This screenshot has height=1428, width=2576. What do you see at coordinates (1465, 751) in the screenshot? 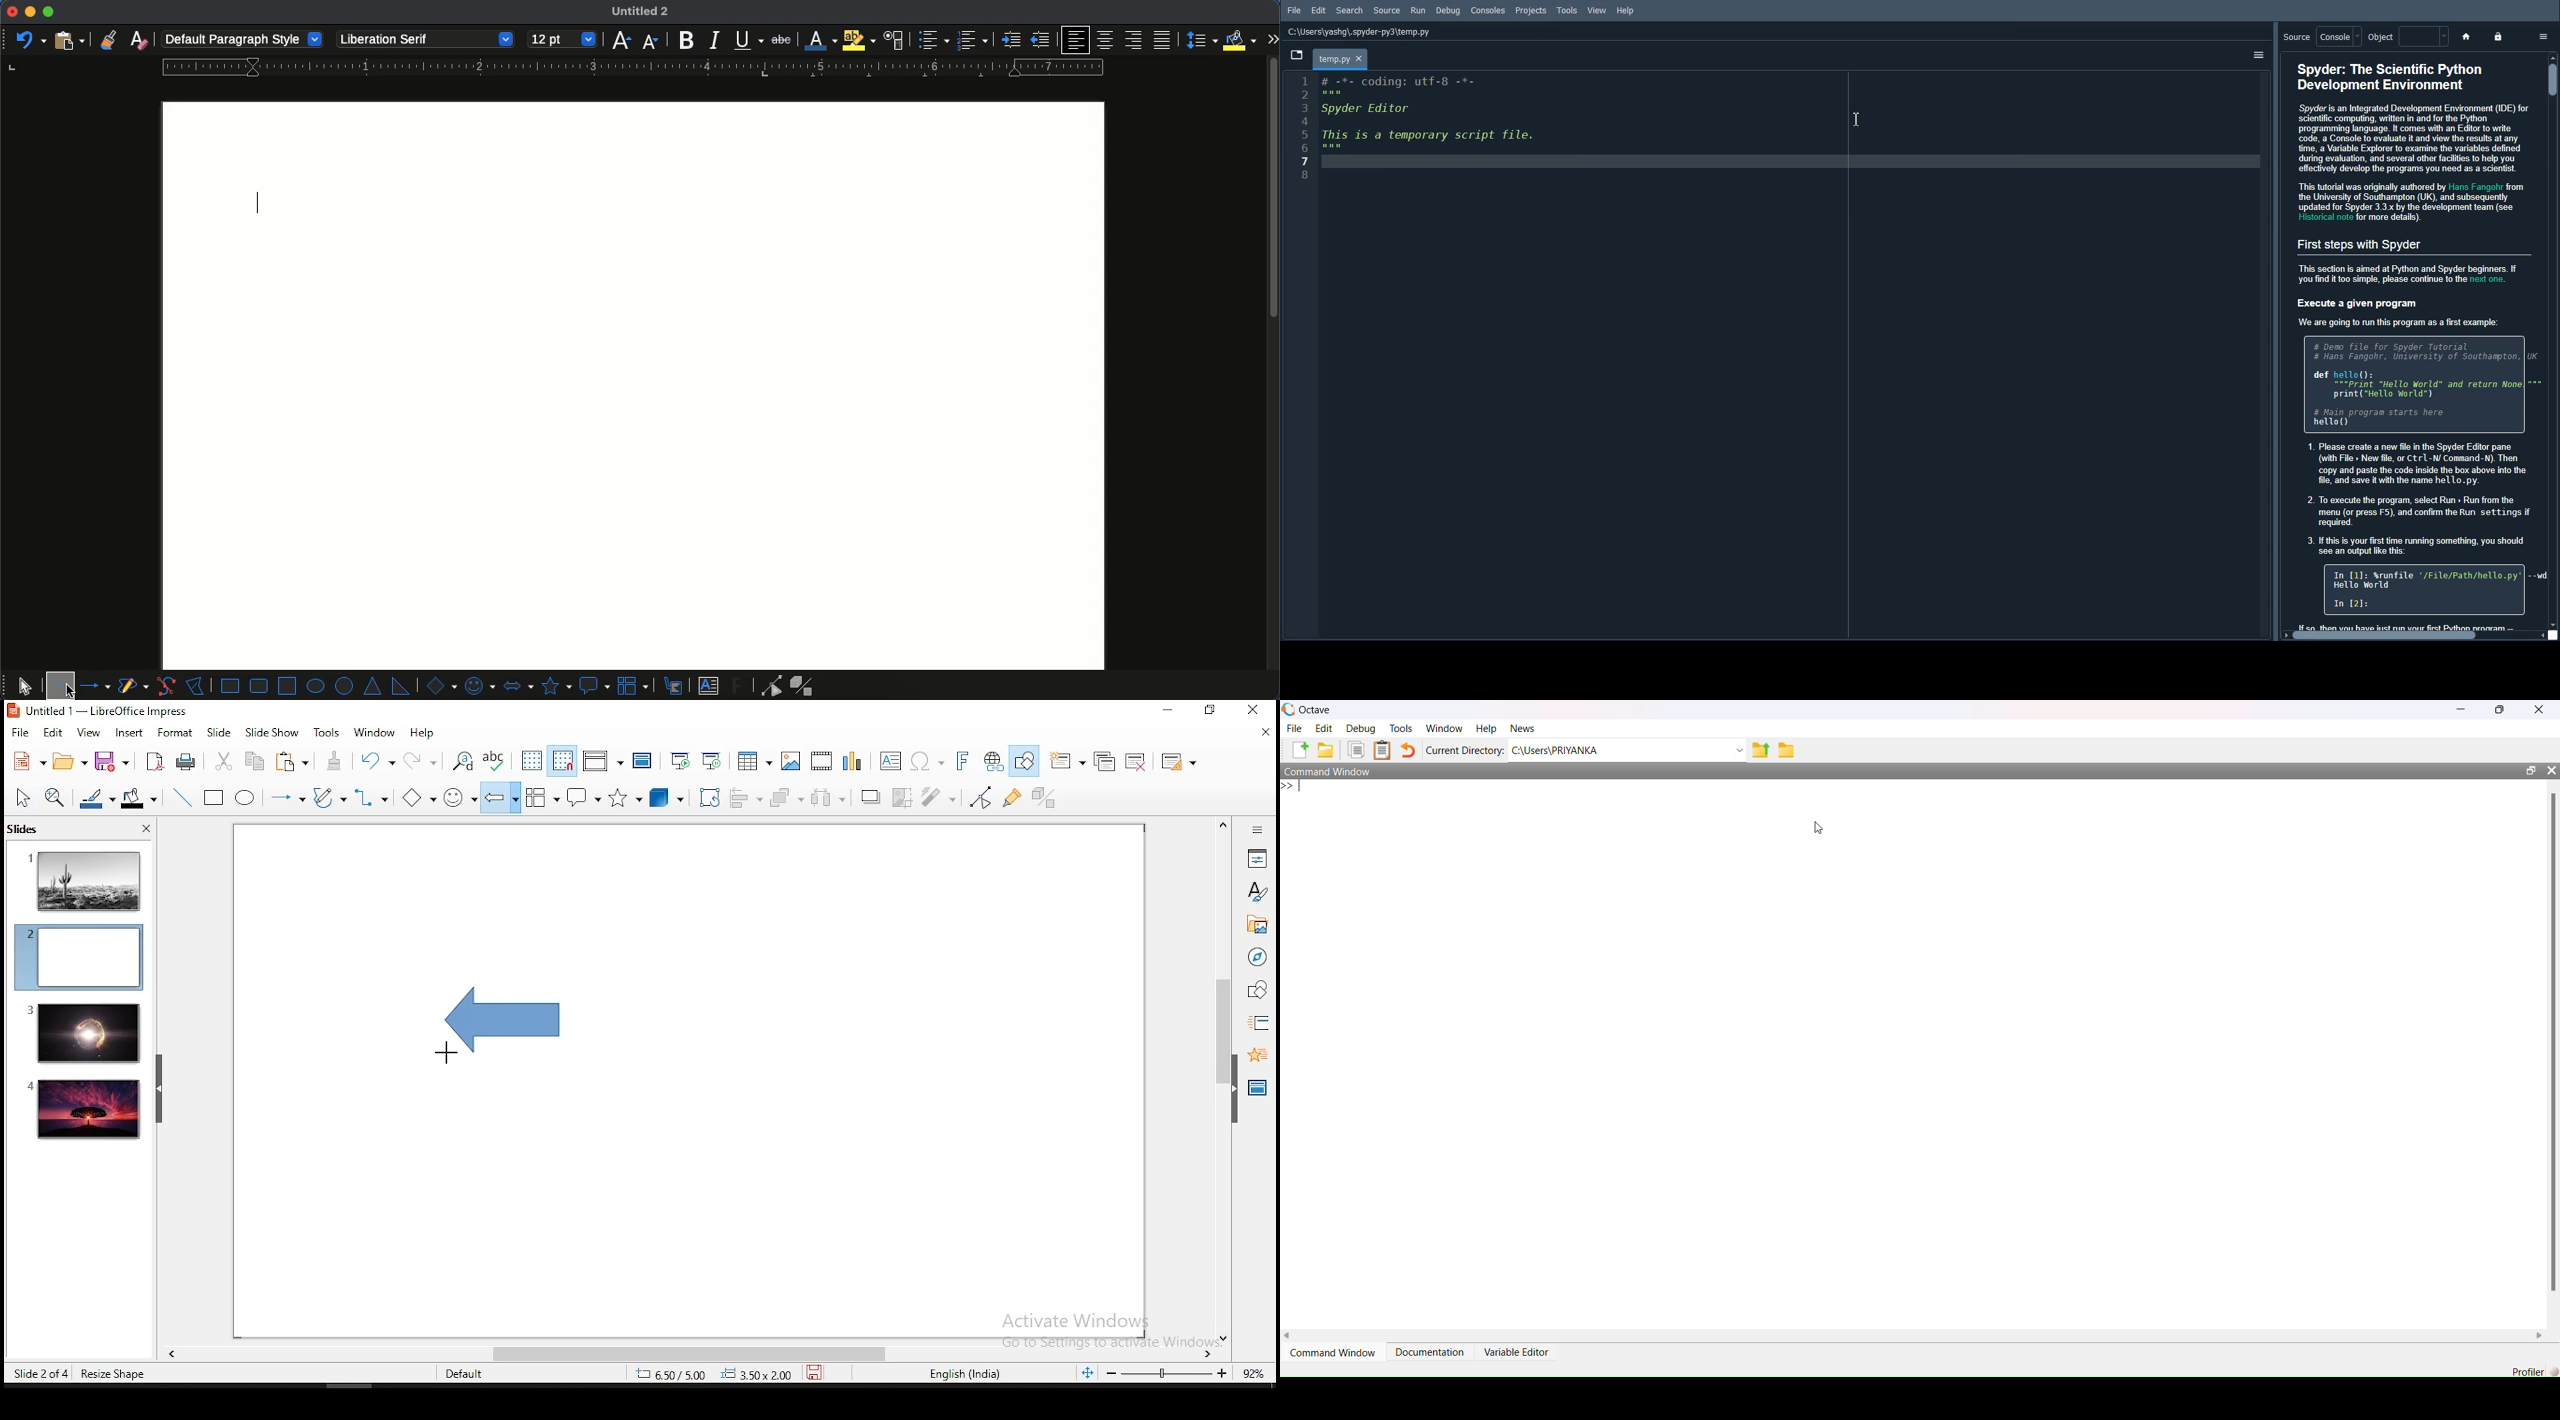
I see `Current Directory:` at bounding box center [1465, 751].